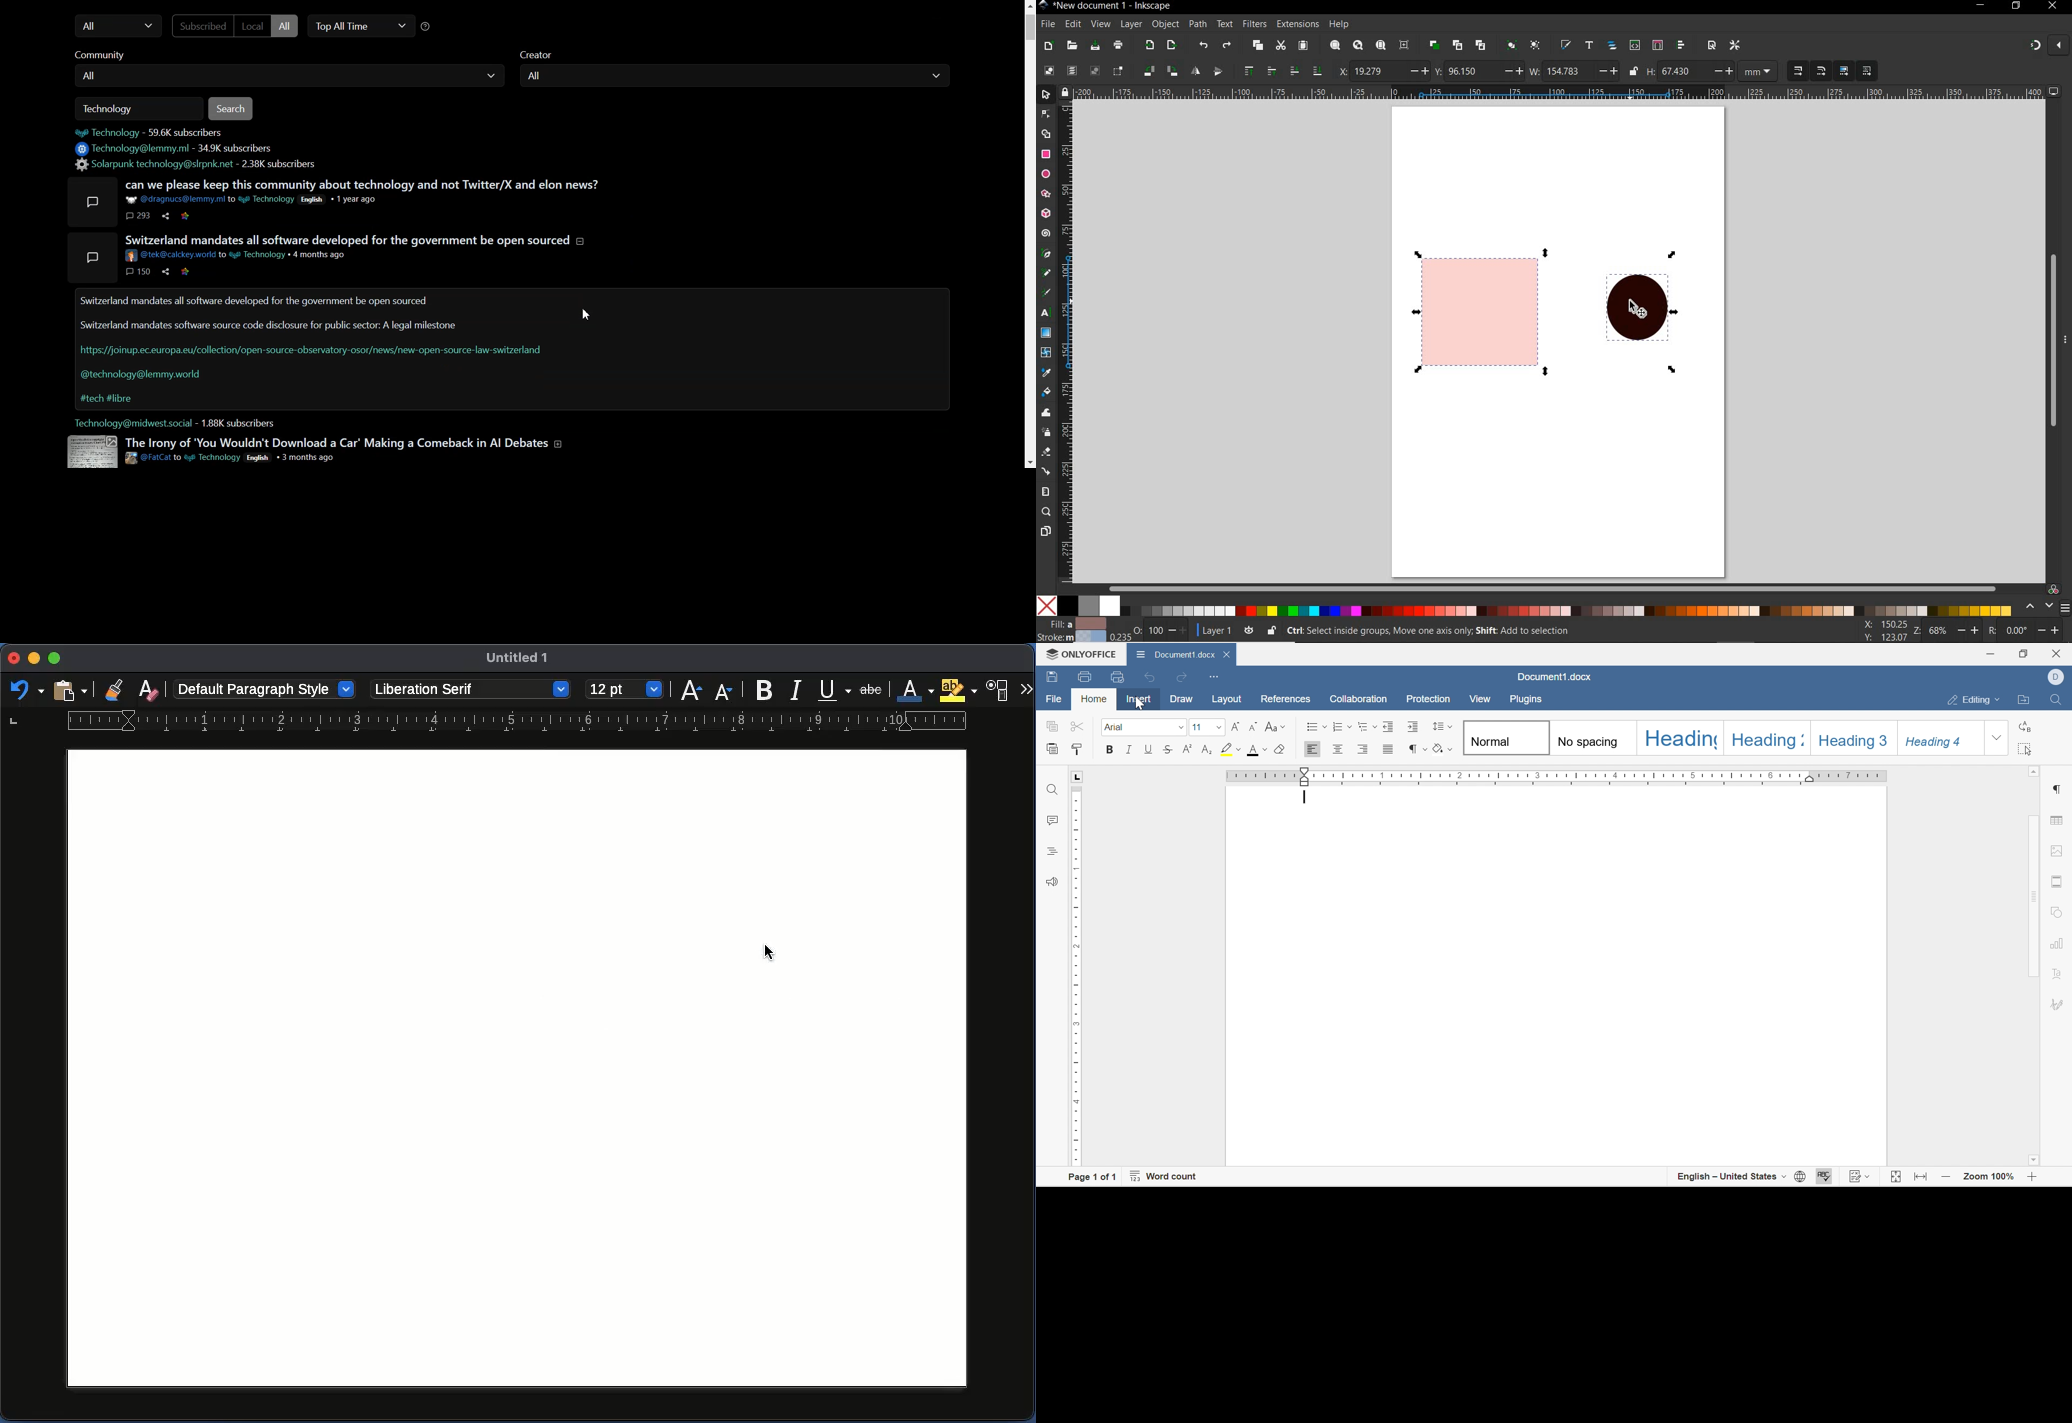 This screenshot has width=2072, height=1428. I want to click on unlink clone, so click(1482, 44).